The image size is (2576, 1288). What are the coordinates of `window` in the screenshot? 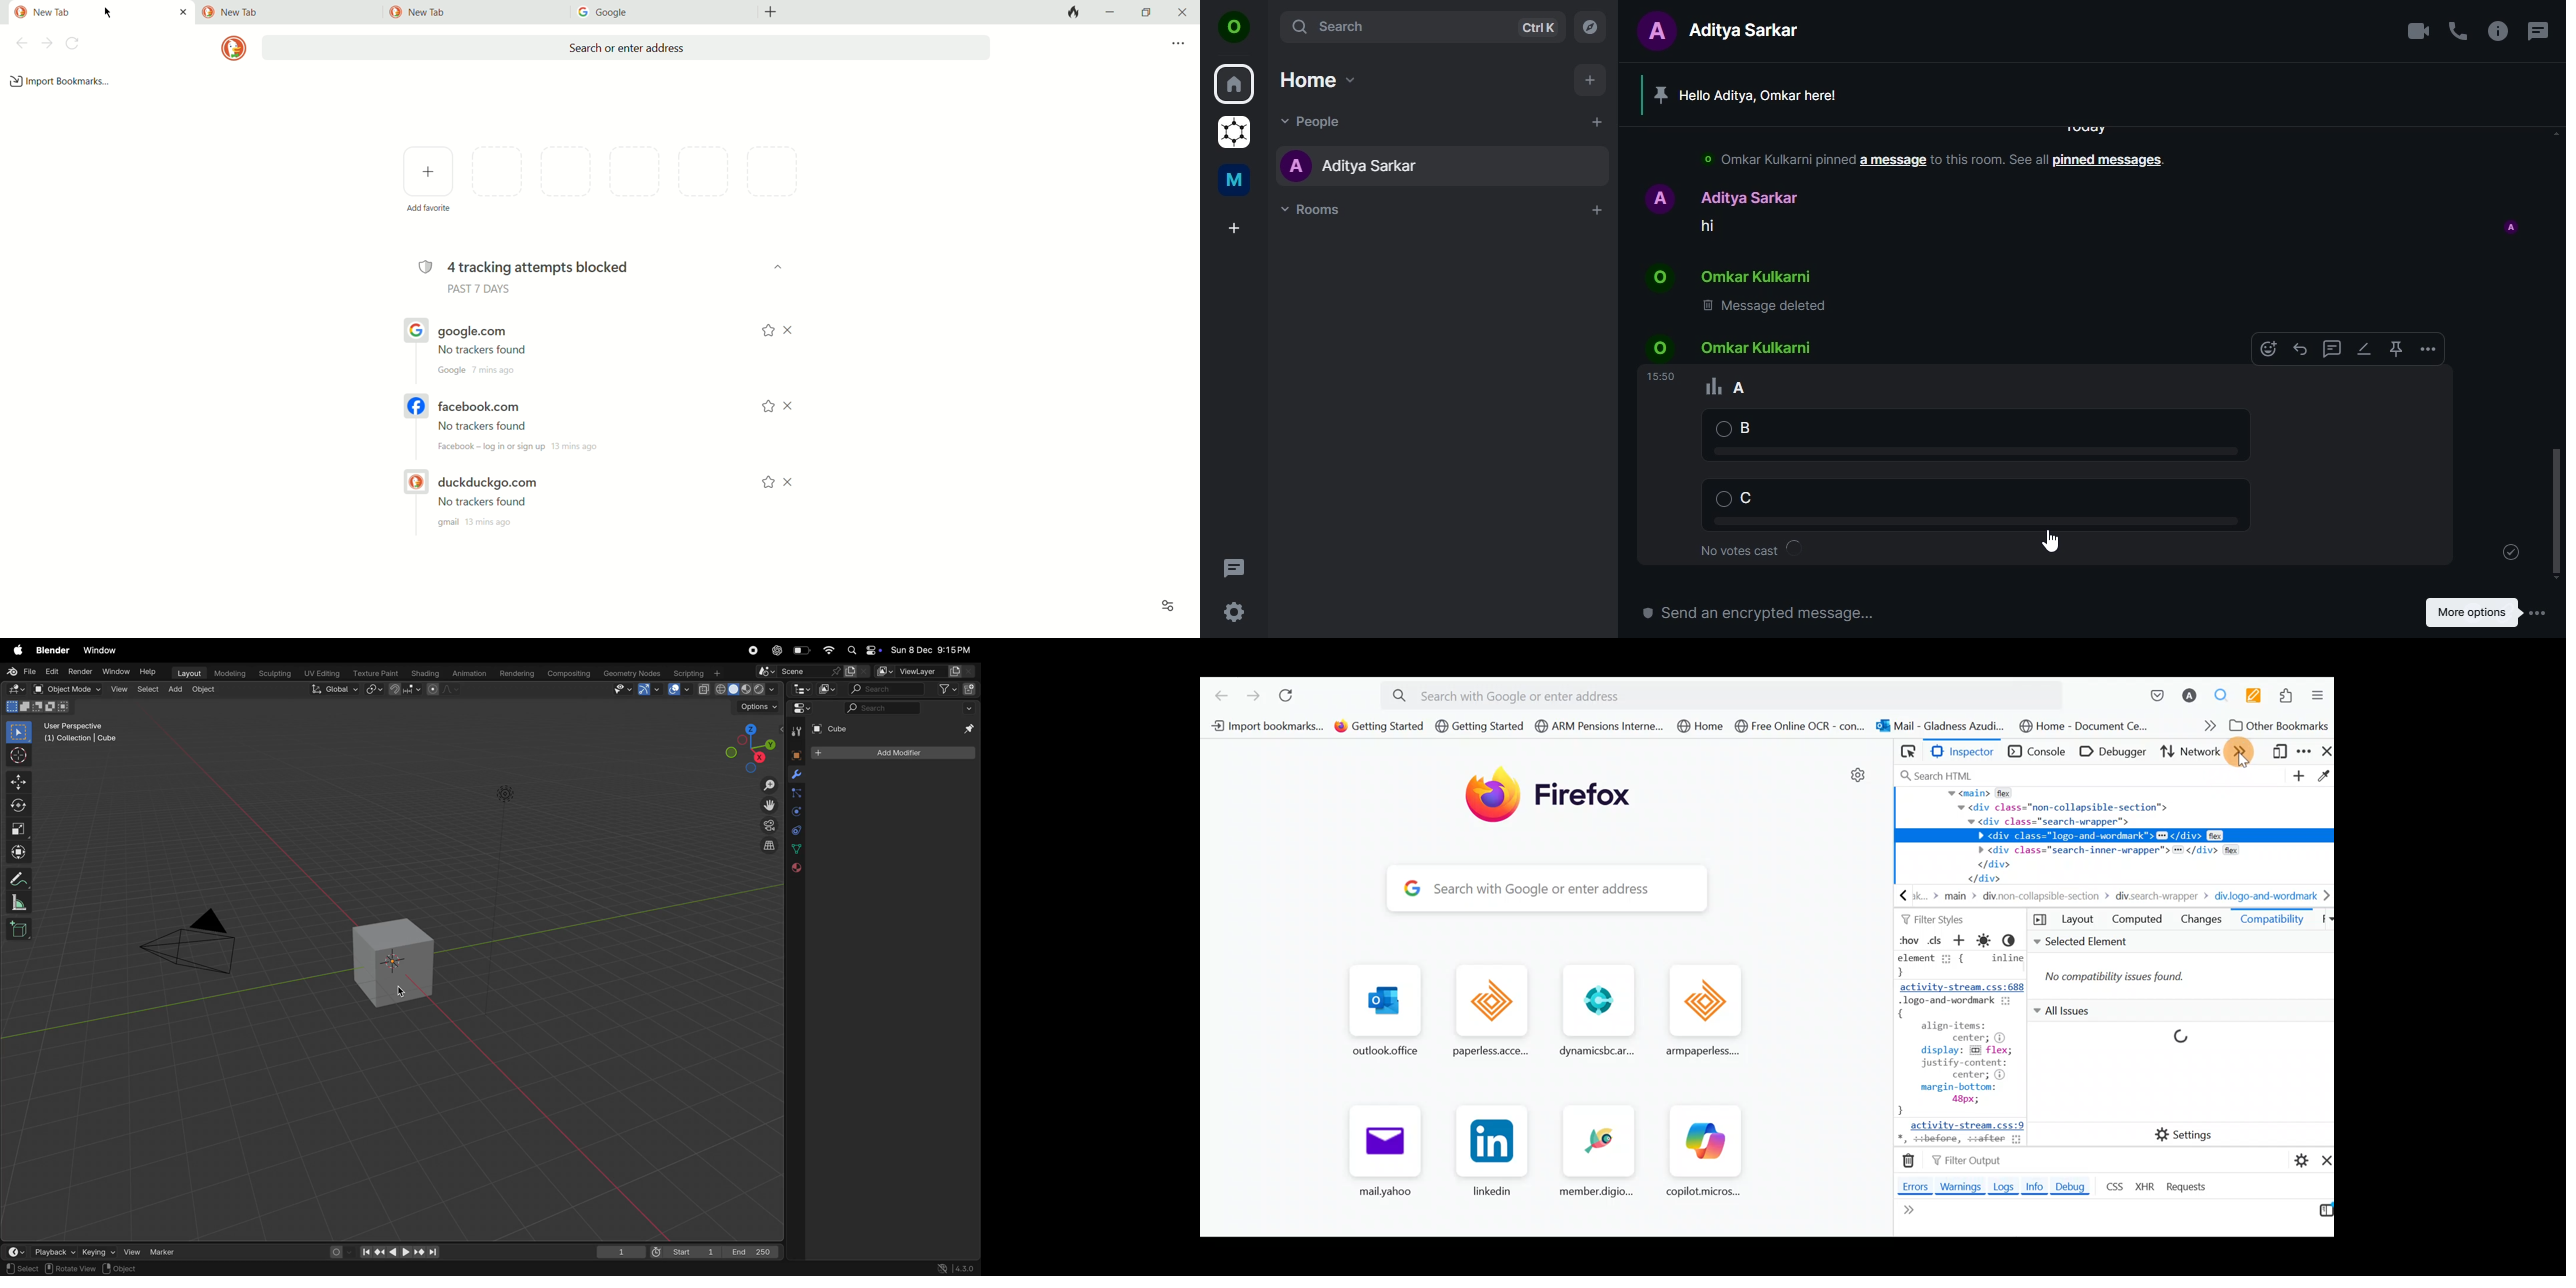 It's located at (104, 651).